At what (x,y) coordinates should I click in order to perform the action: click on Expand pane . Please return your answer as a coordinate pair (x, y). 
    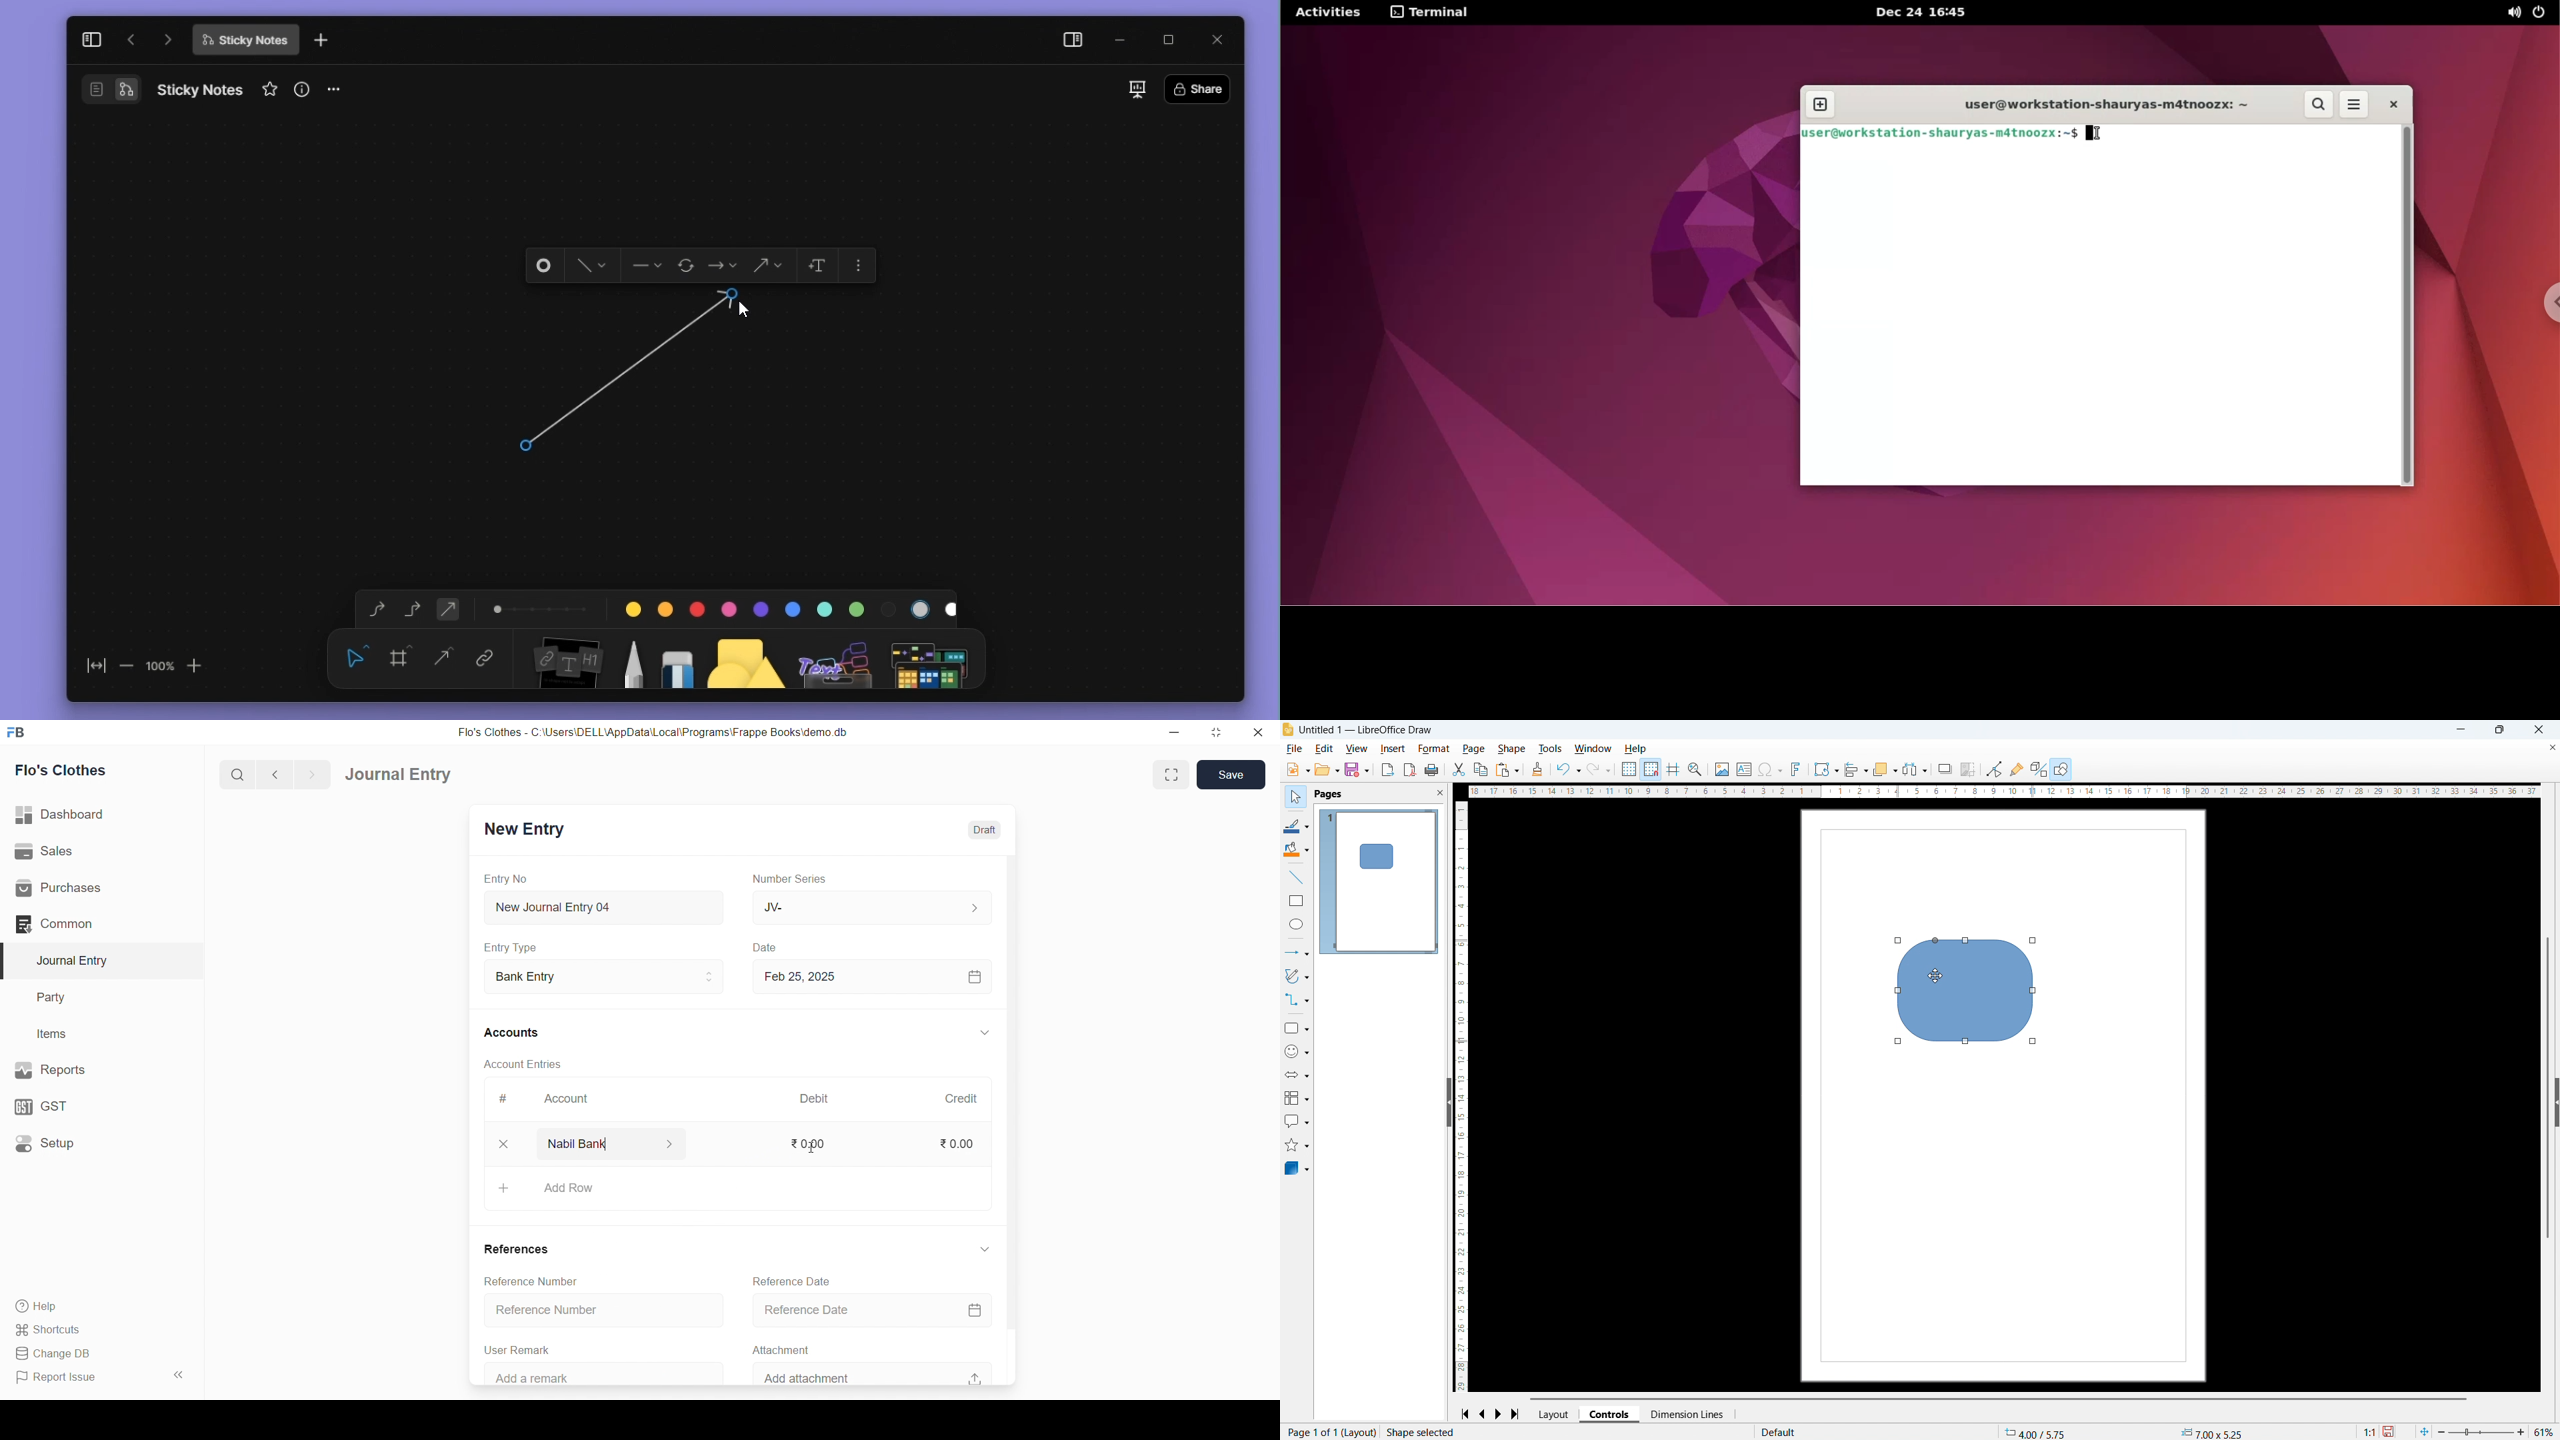
    Looking at the image, I should click on (2557, 1101).